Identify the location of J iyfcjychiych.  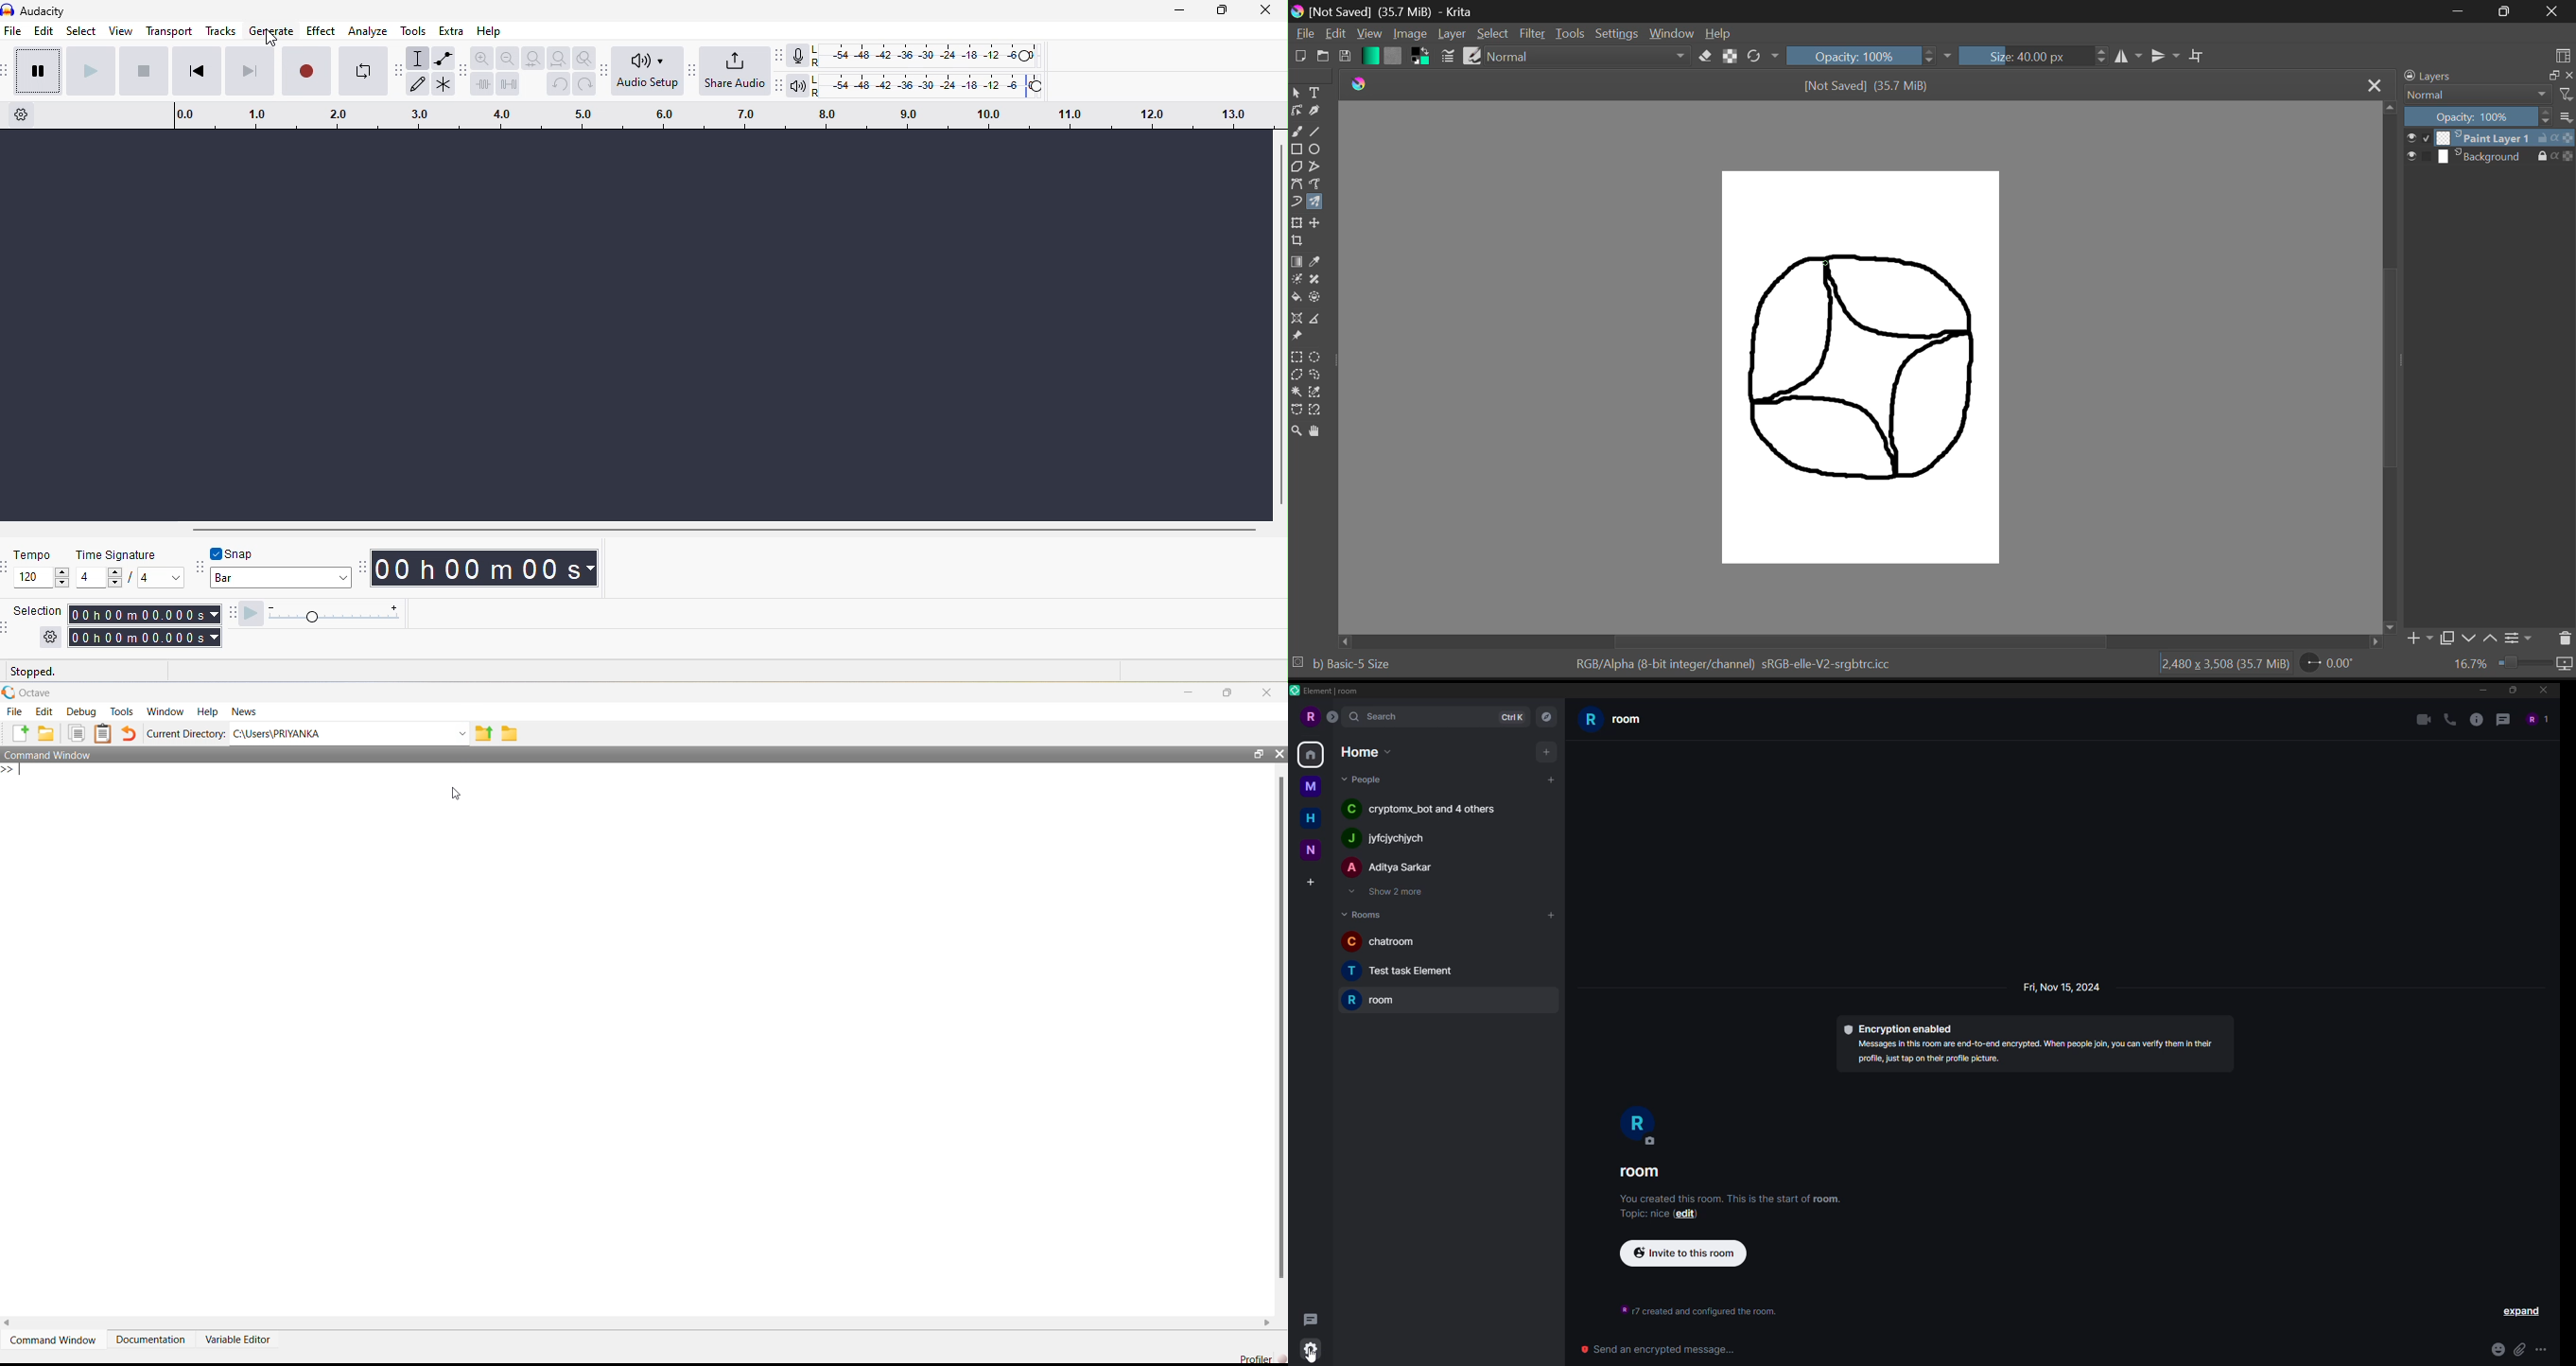
(1395, 842).